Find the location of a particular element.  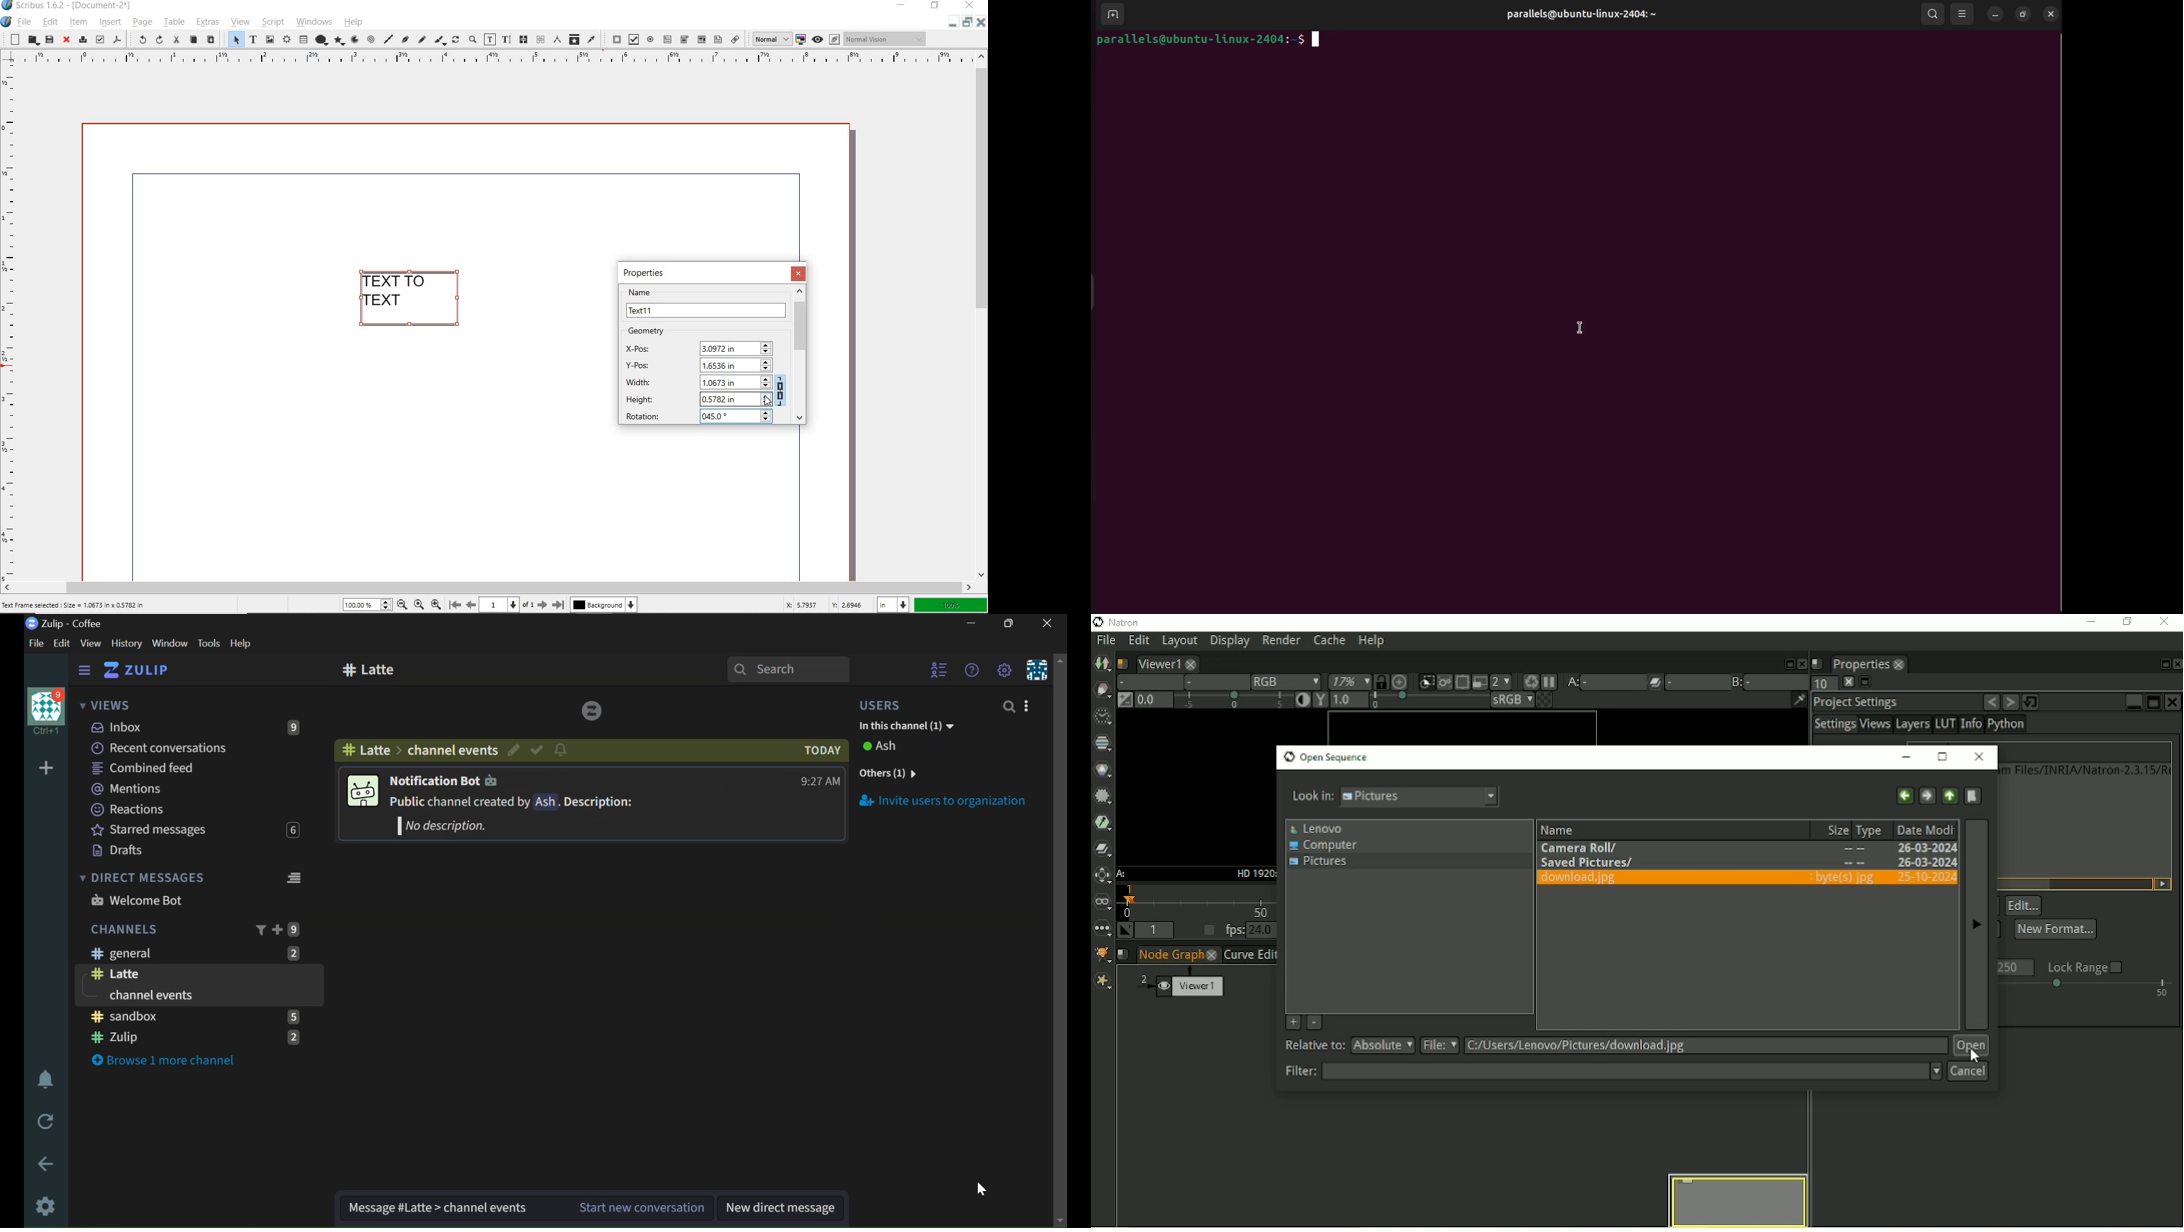

New direct message is located at coordinates (782, 1208).